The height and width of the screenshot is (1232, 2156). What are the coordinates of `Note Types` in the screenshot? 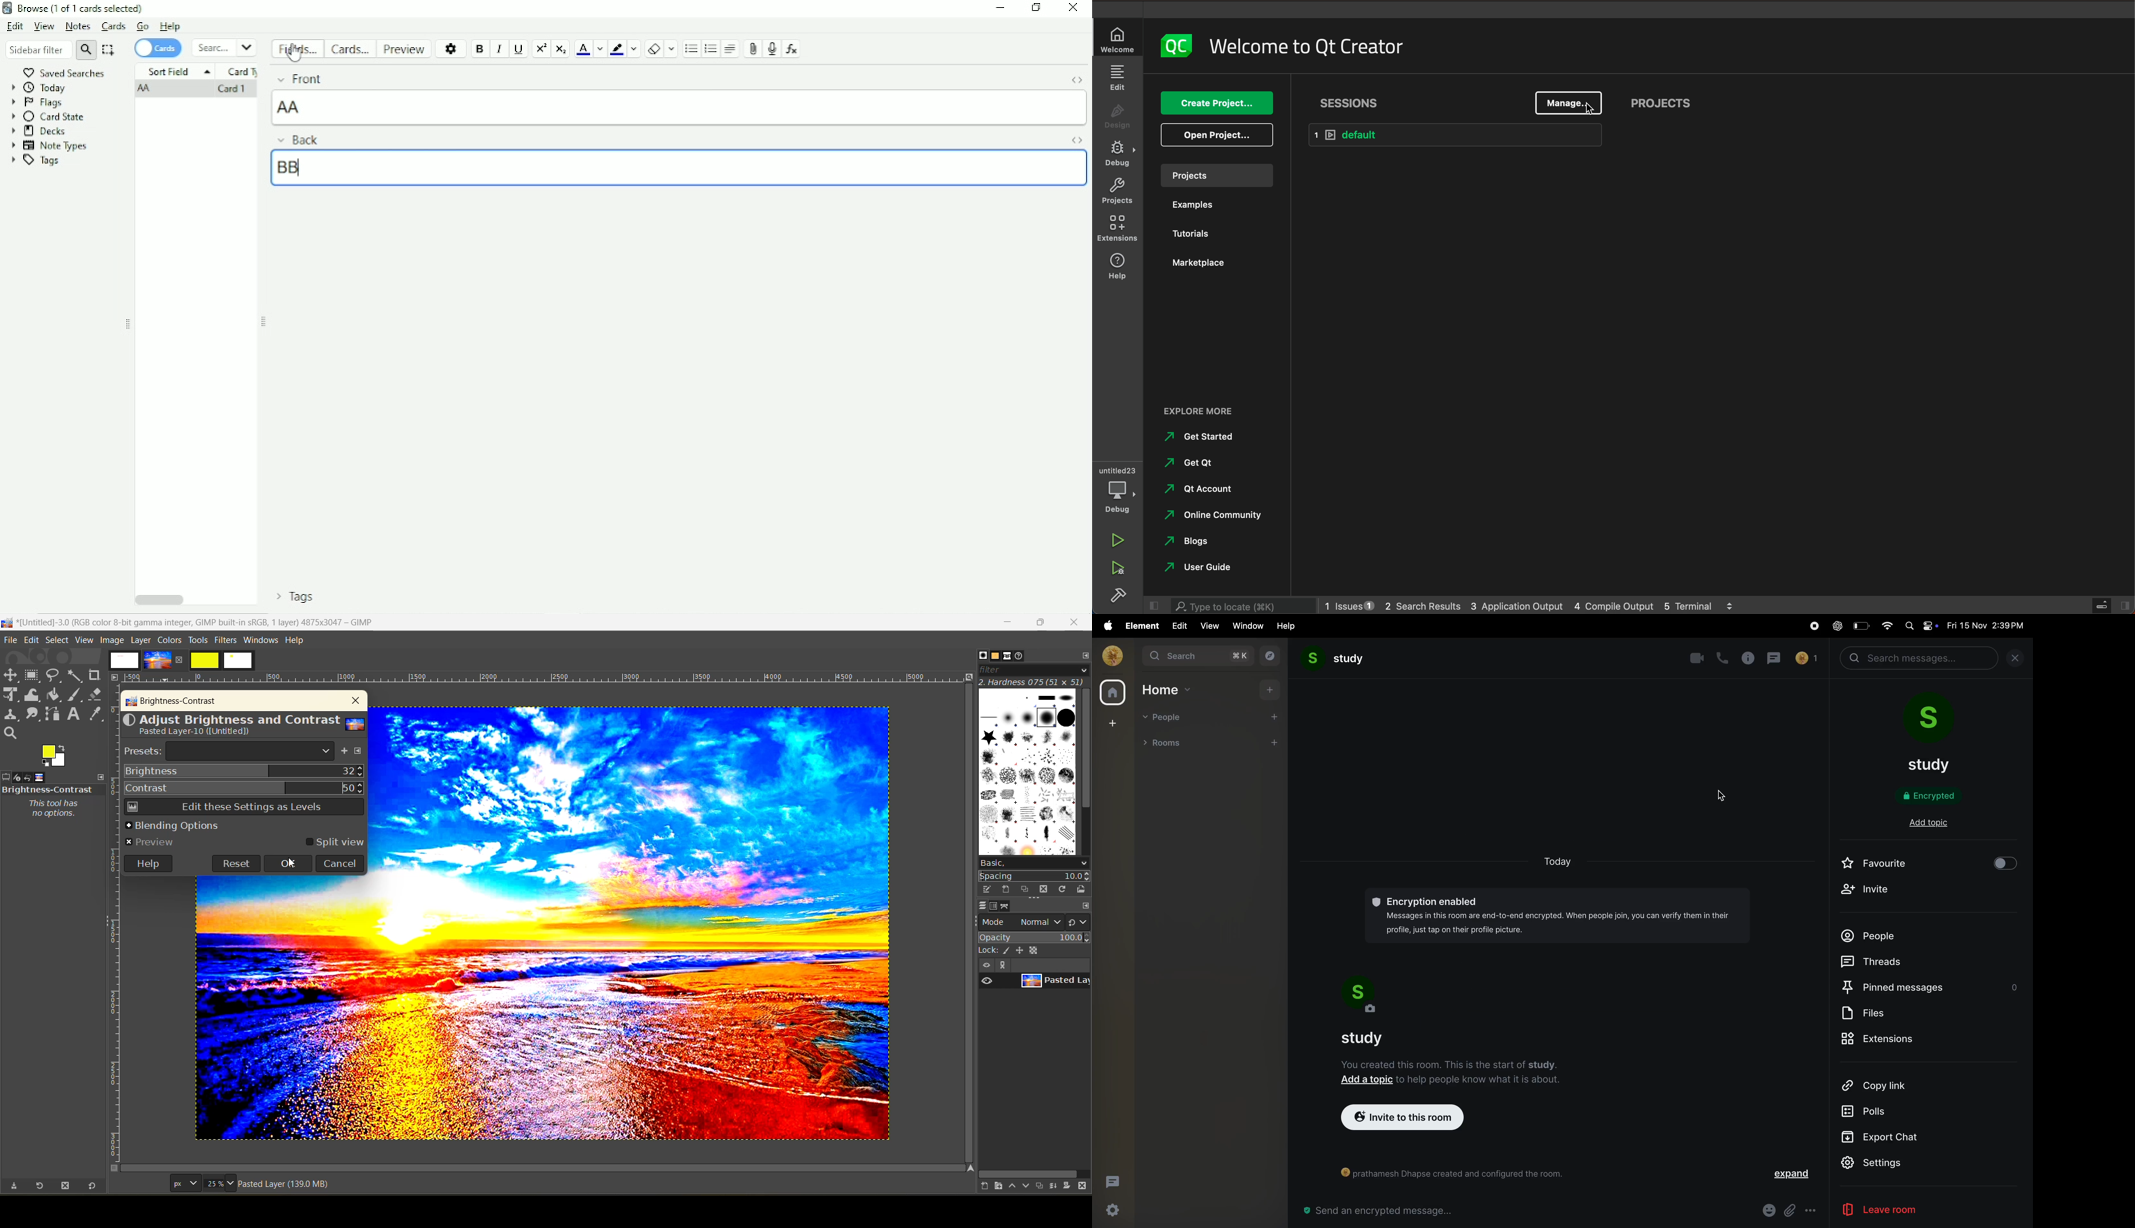 It's located at (50, 146).